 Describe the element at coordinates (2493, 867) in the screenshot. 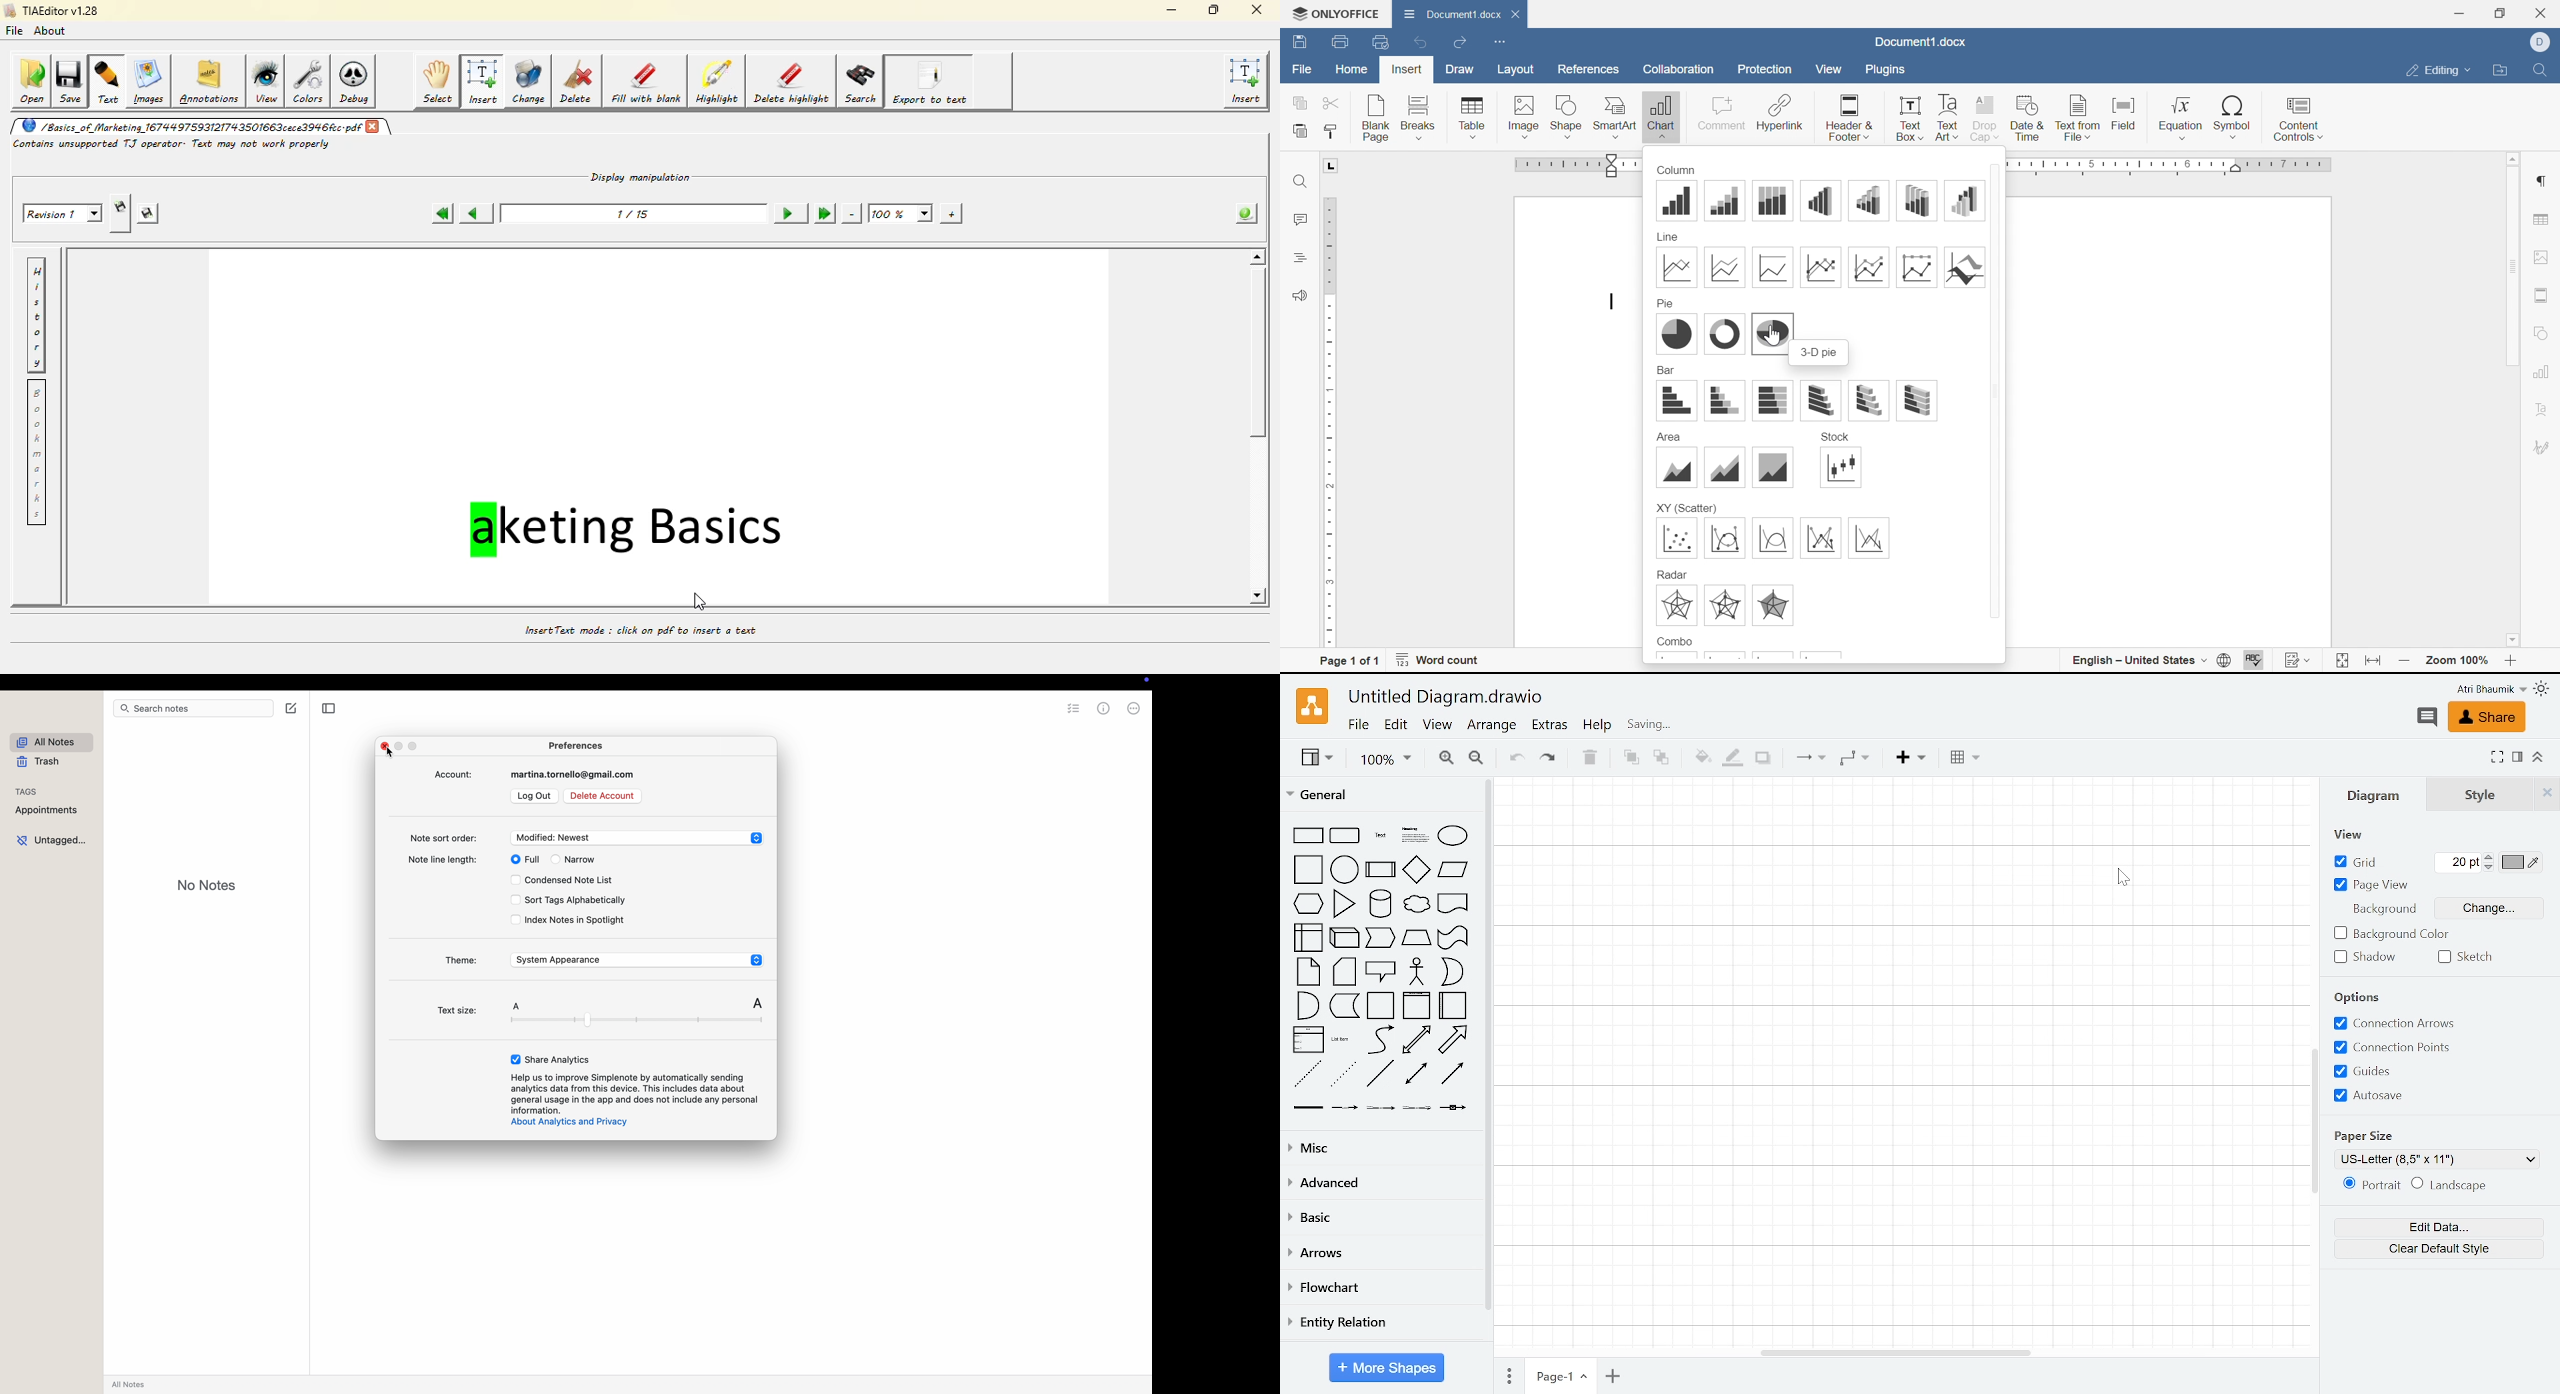

I see `Decrease grid pt` at that location.